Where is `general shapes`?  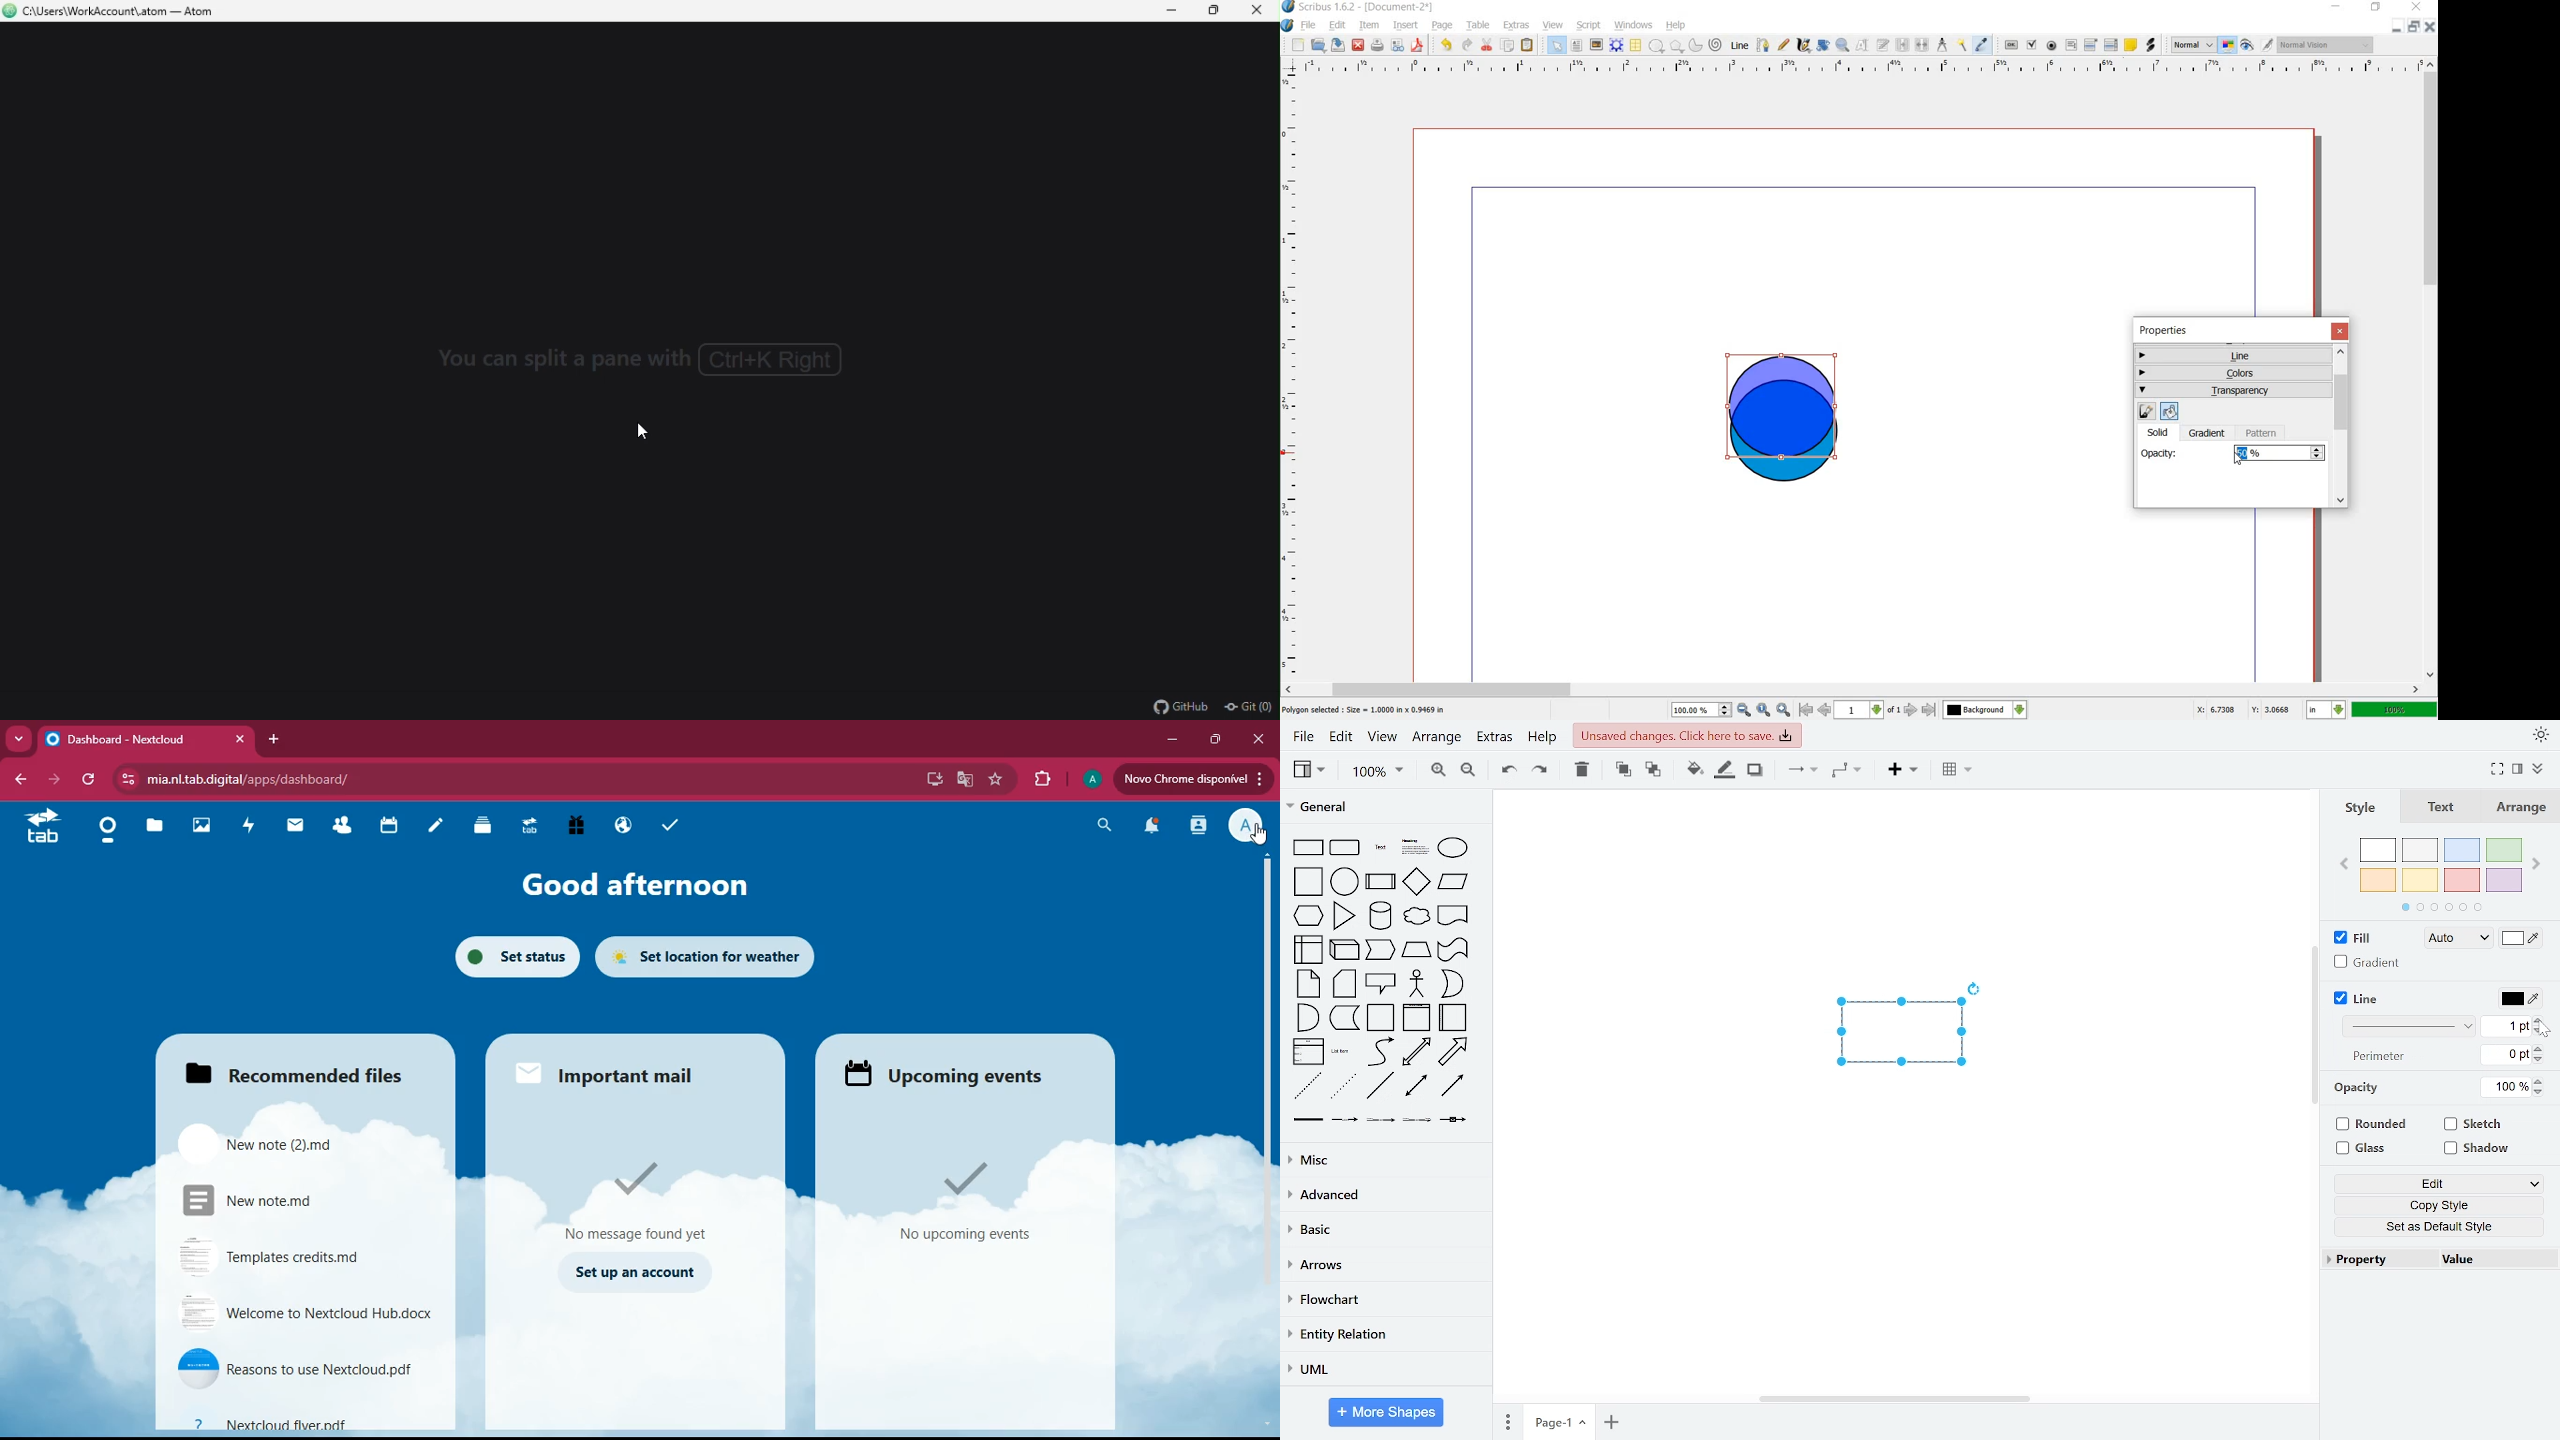
general shapes is located at coordinates (1341, 1085).